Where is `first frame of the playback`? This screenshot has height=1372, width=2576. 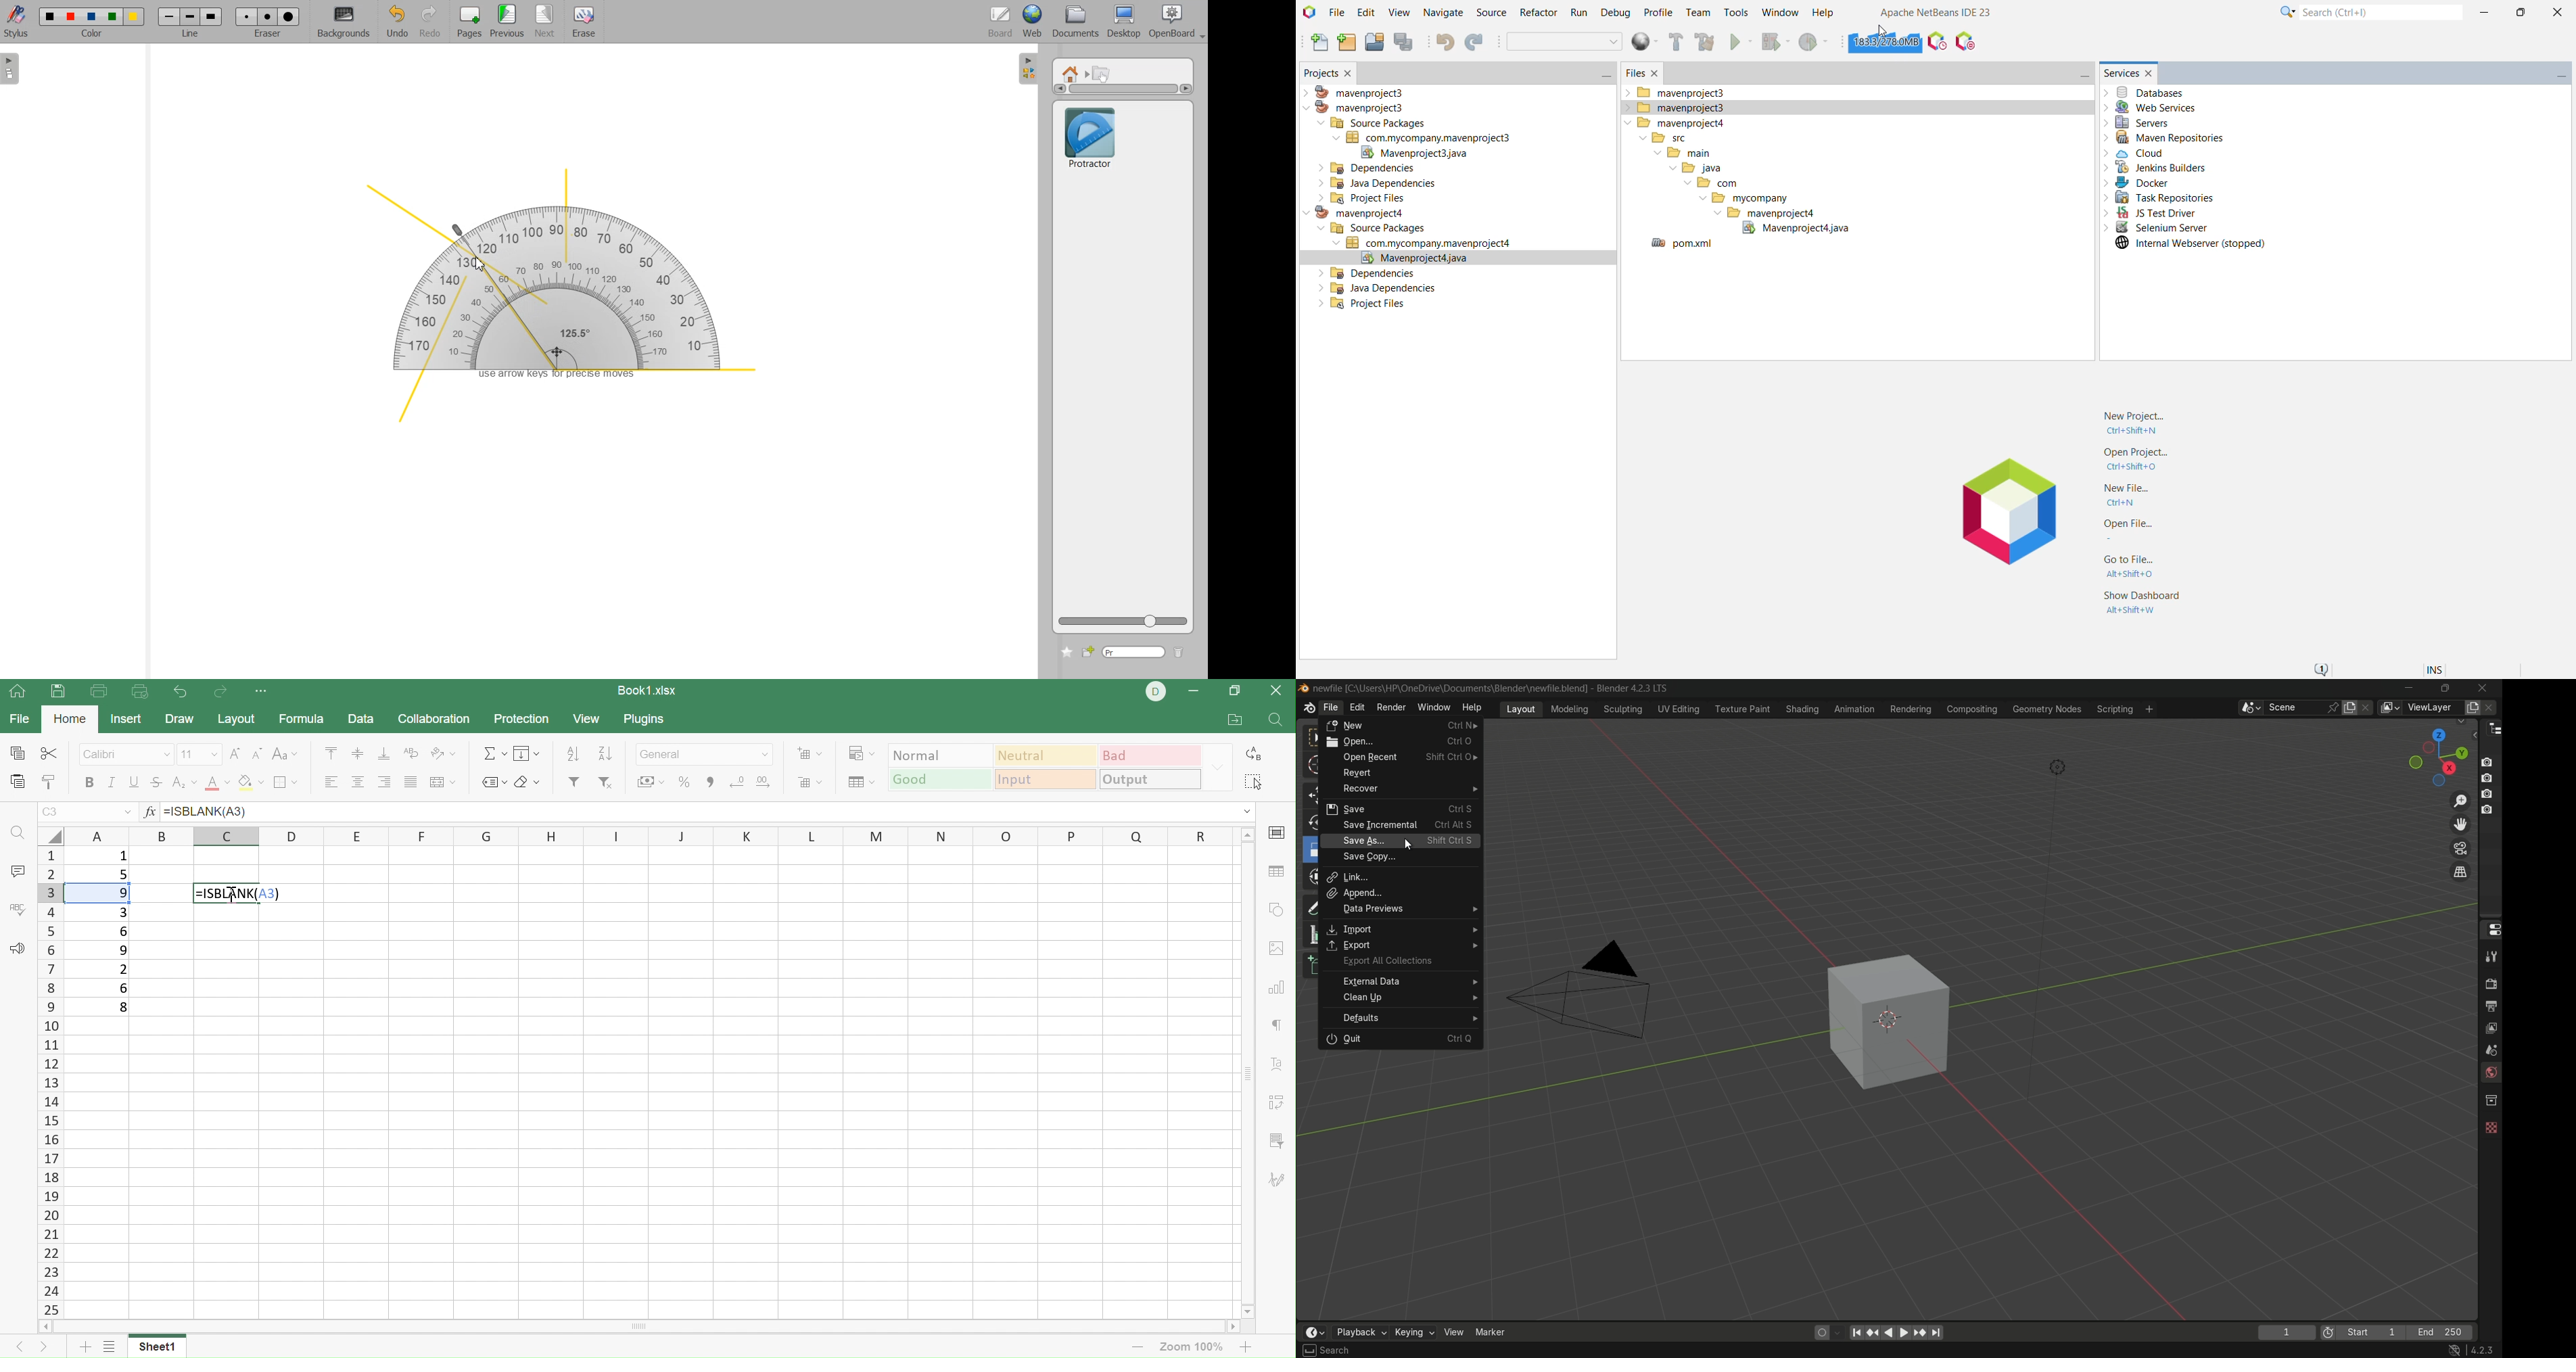
first frame of the playback is located at coordinates (2363, 1332).